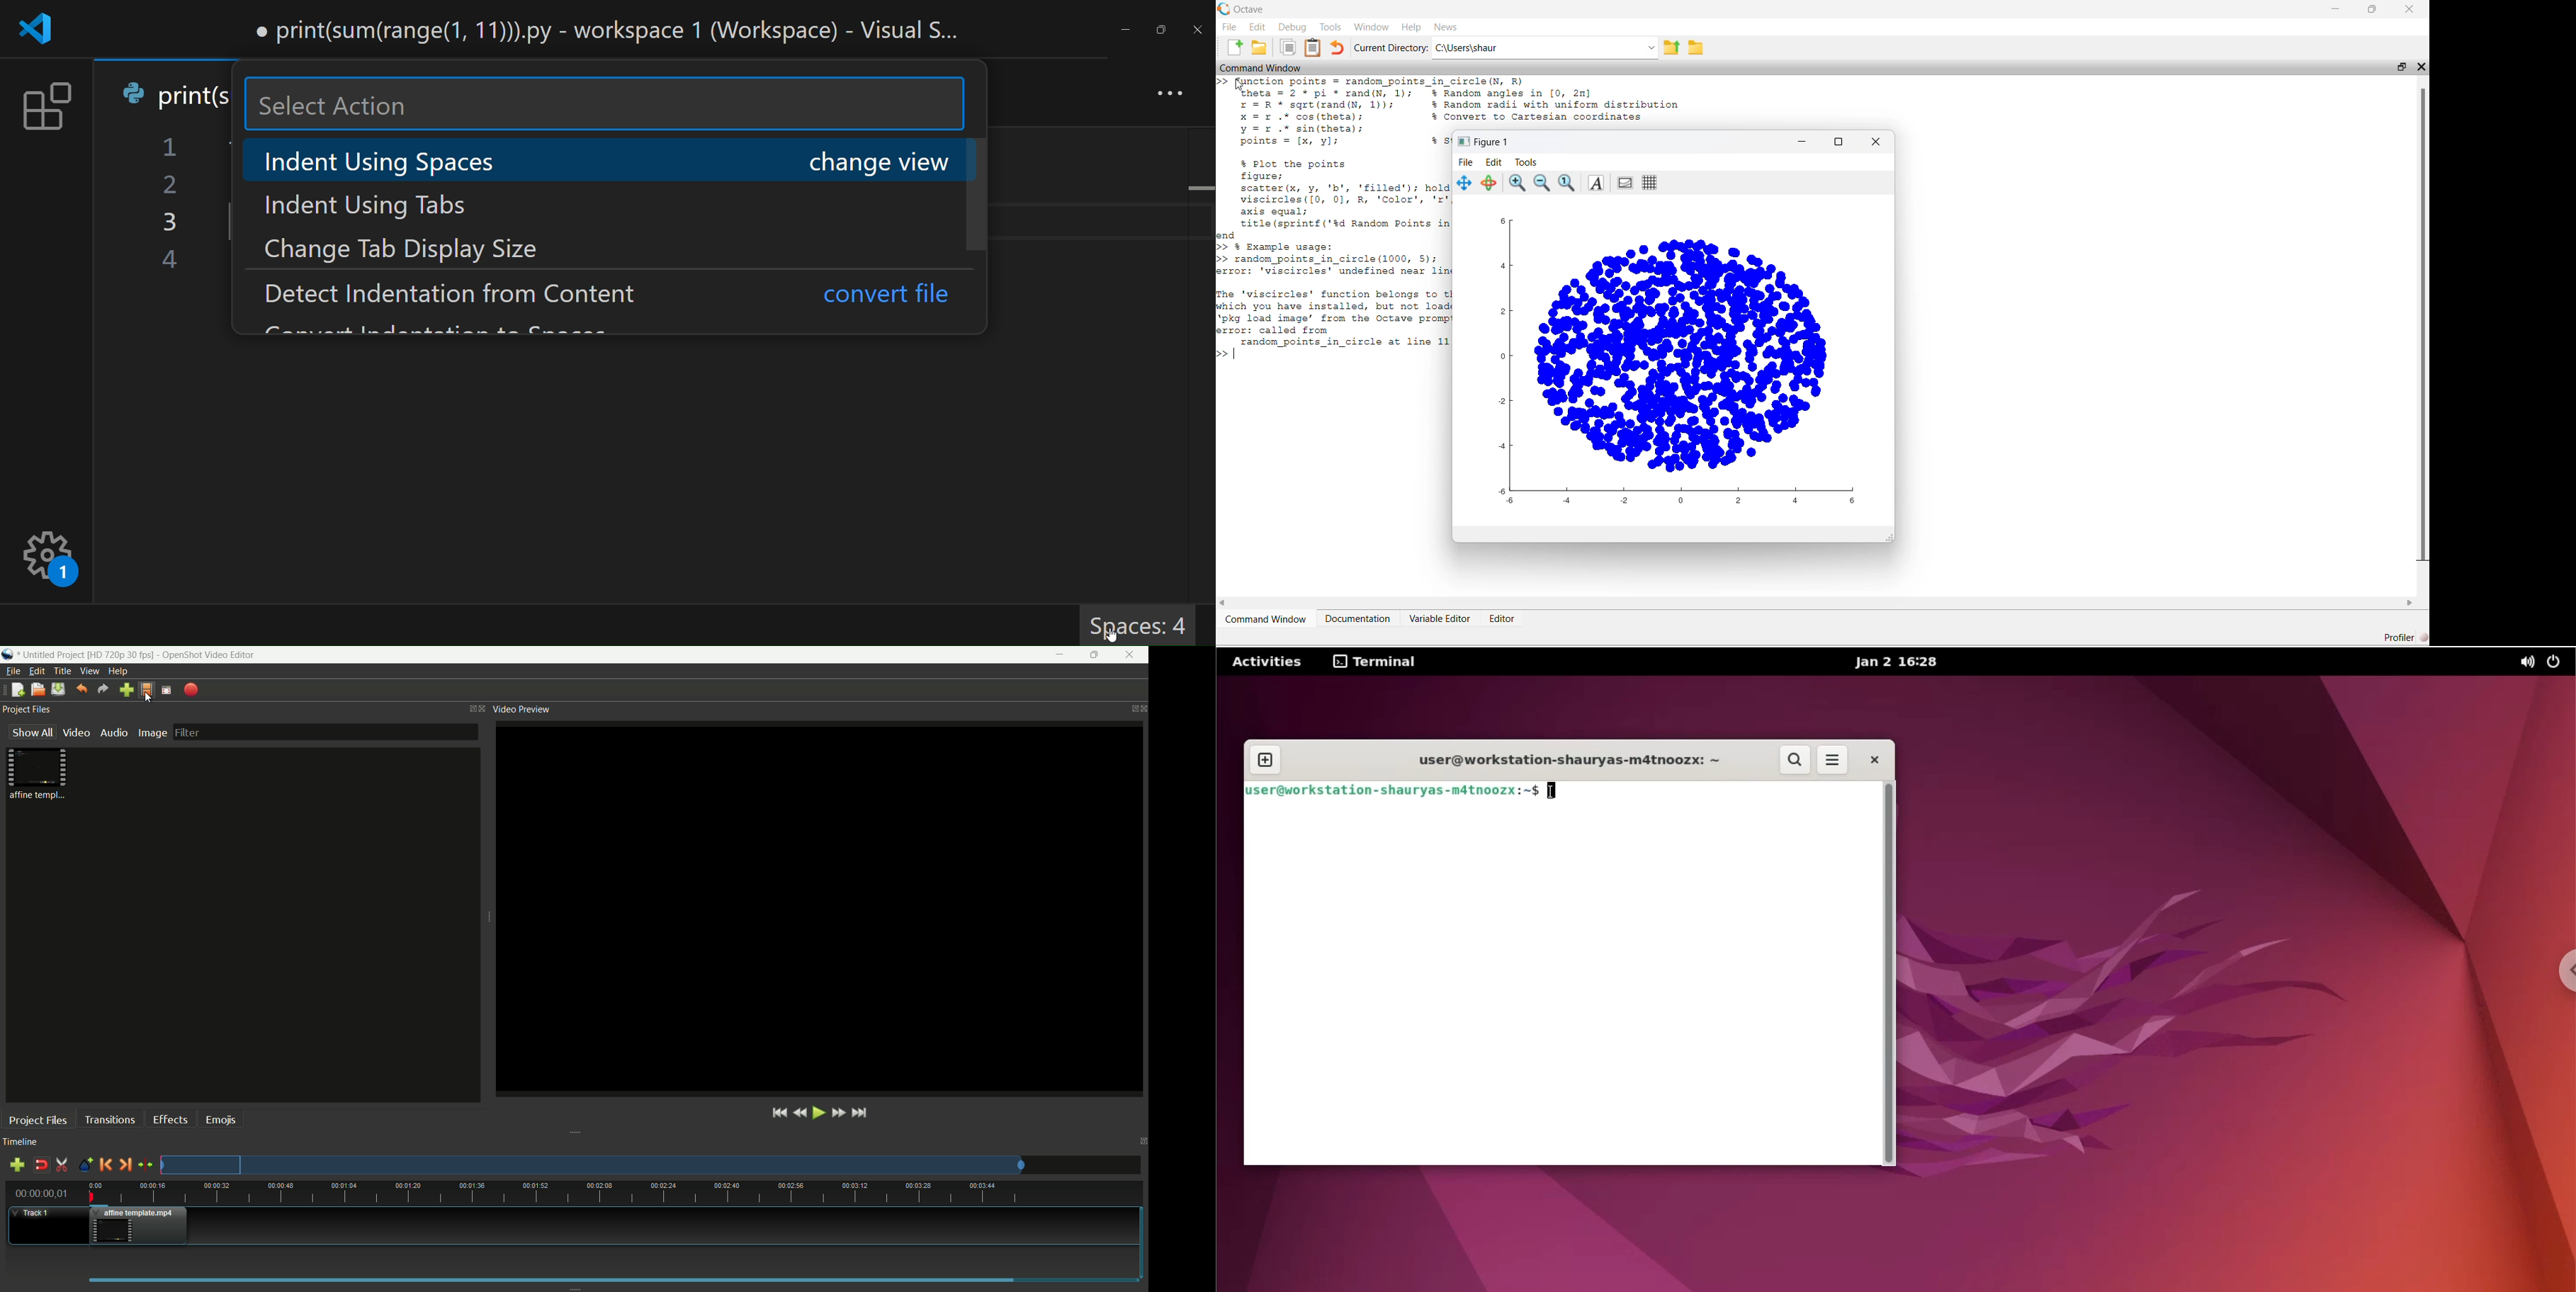 Image resolution: width=2576 pixels, height=1316 pixels. What do you see at coordinates (2422, 331) in the screenshot?
I see `vertical scroll bar` at bounding box center [2422, 331].